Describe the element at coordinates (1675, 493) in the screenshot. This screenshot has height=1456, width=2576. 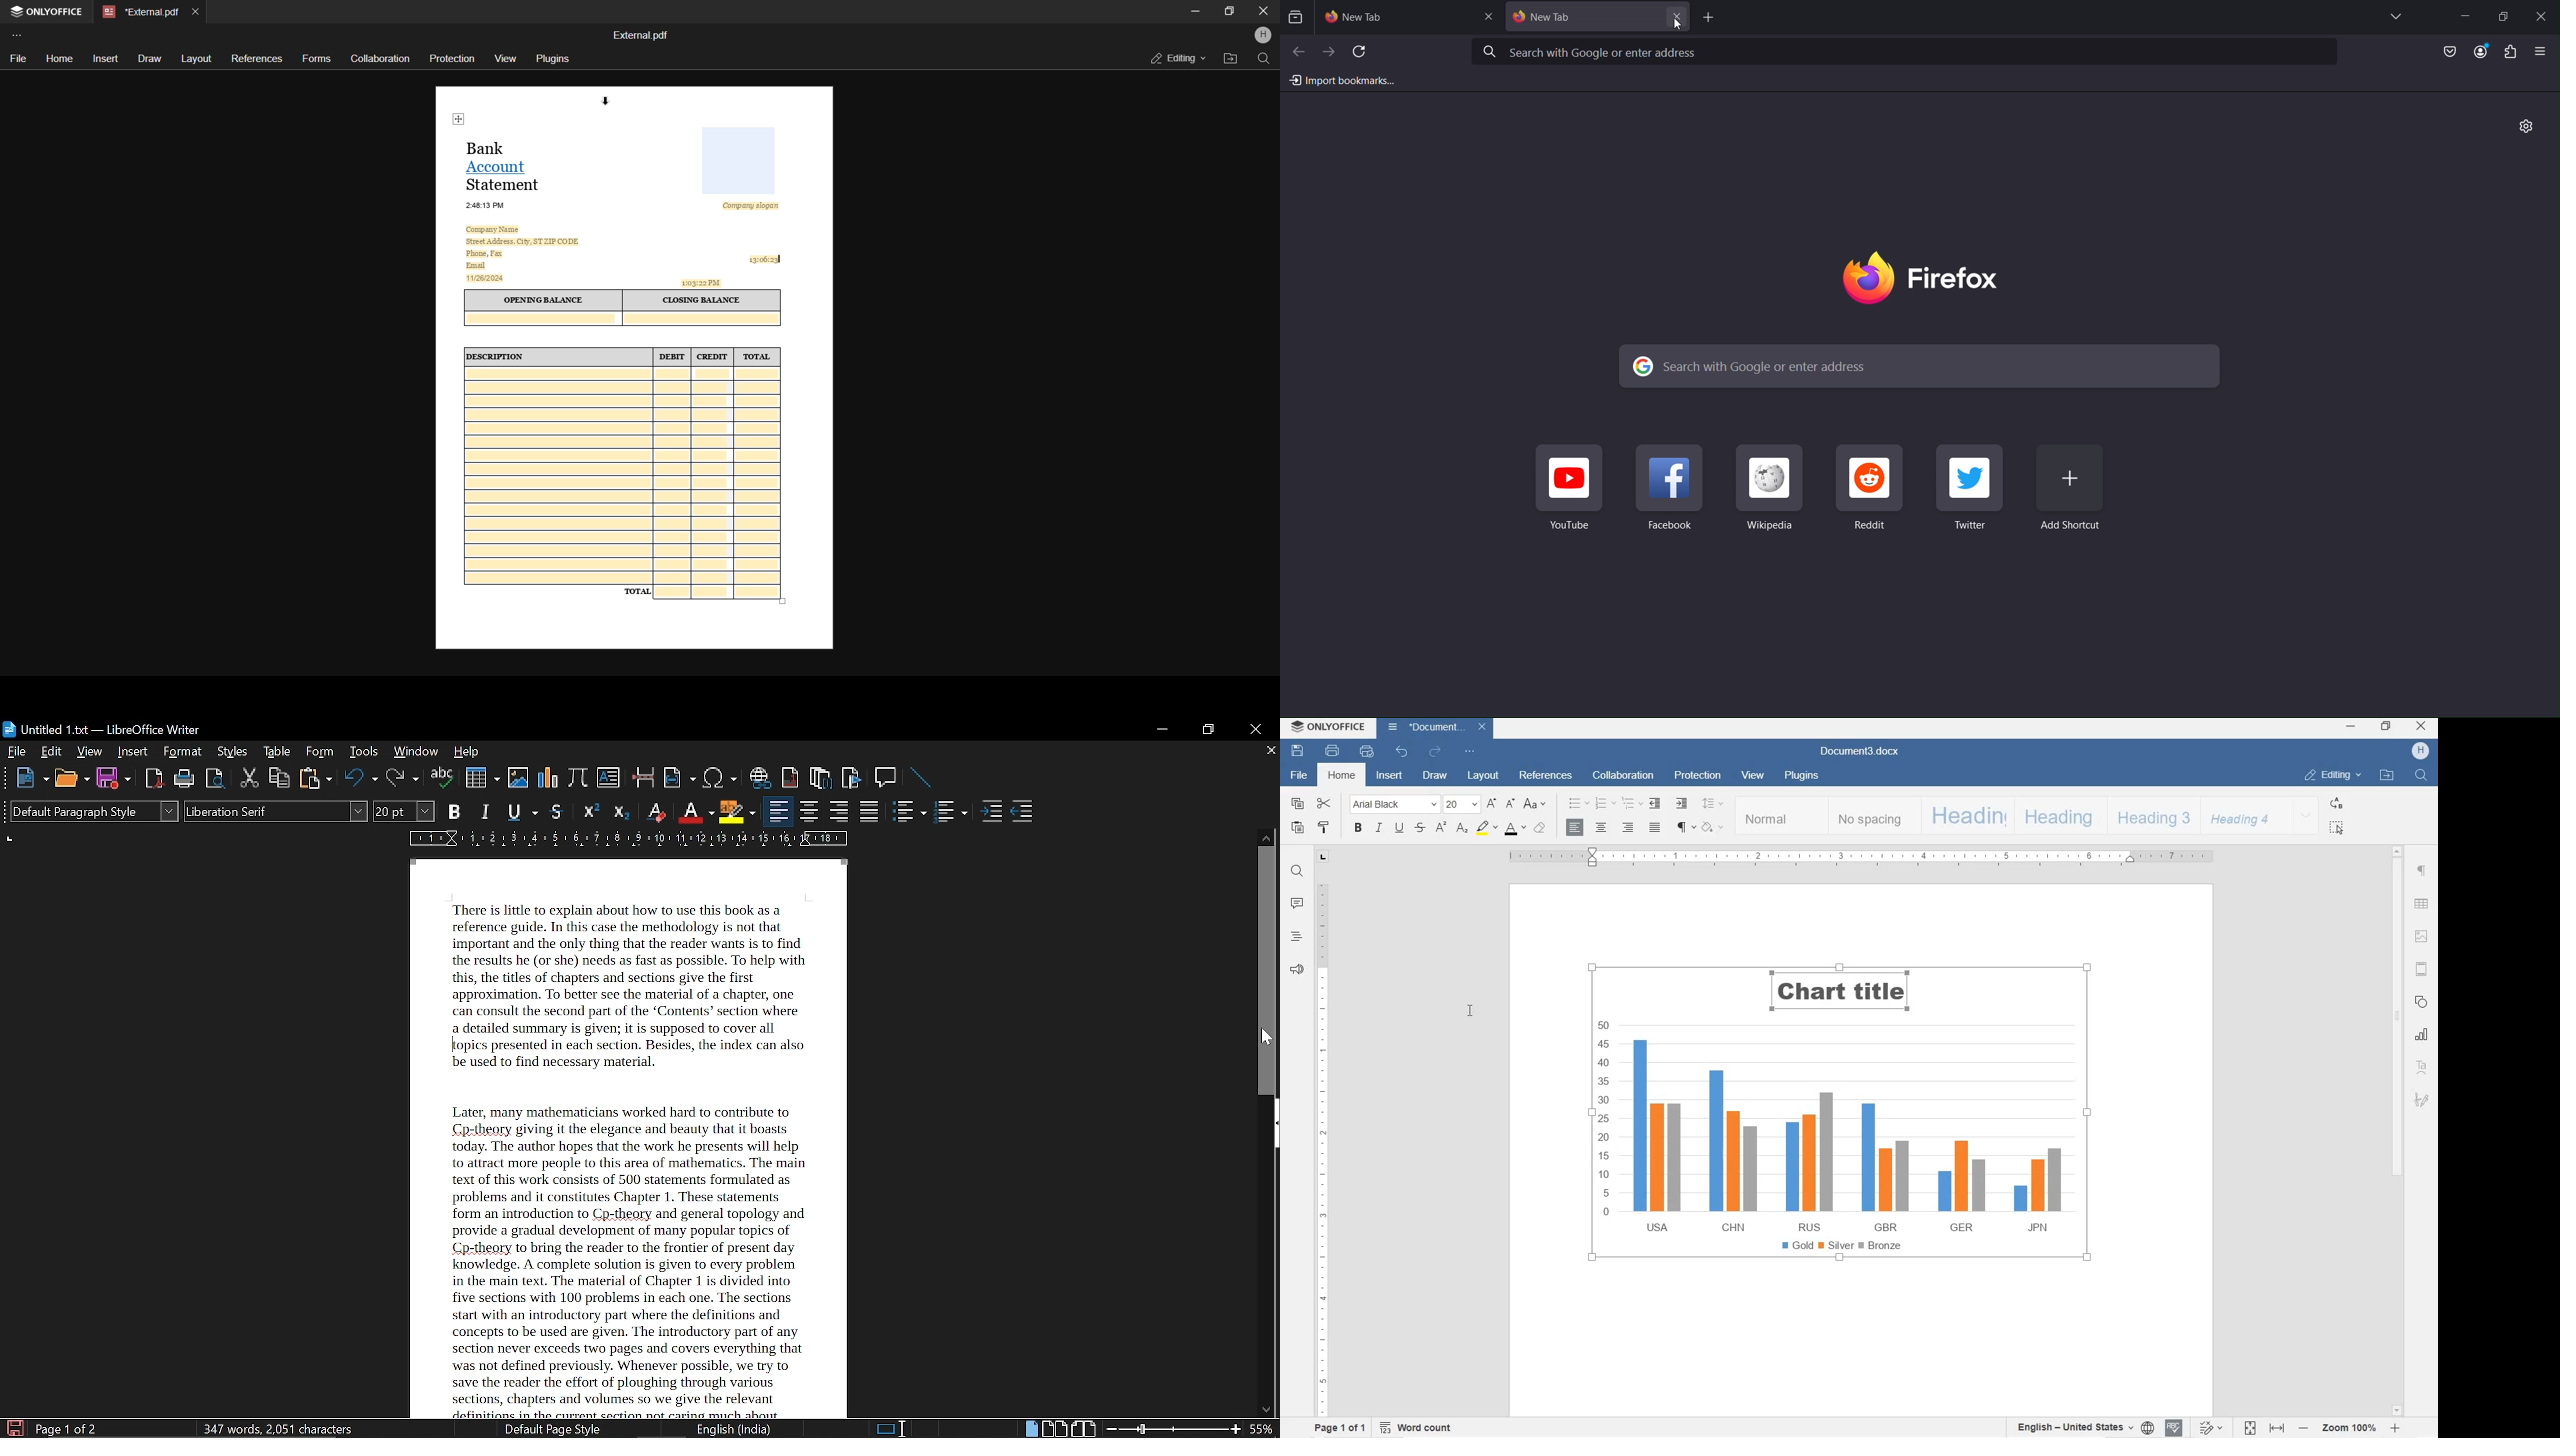
I see `Facebook Shortcut` at that location.